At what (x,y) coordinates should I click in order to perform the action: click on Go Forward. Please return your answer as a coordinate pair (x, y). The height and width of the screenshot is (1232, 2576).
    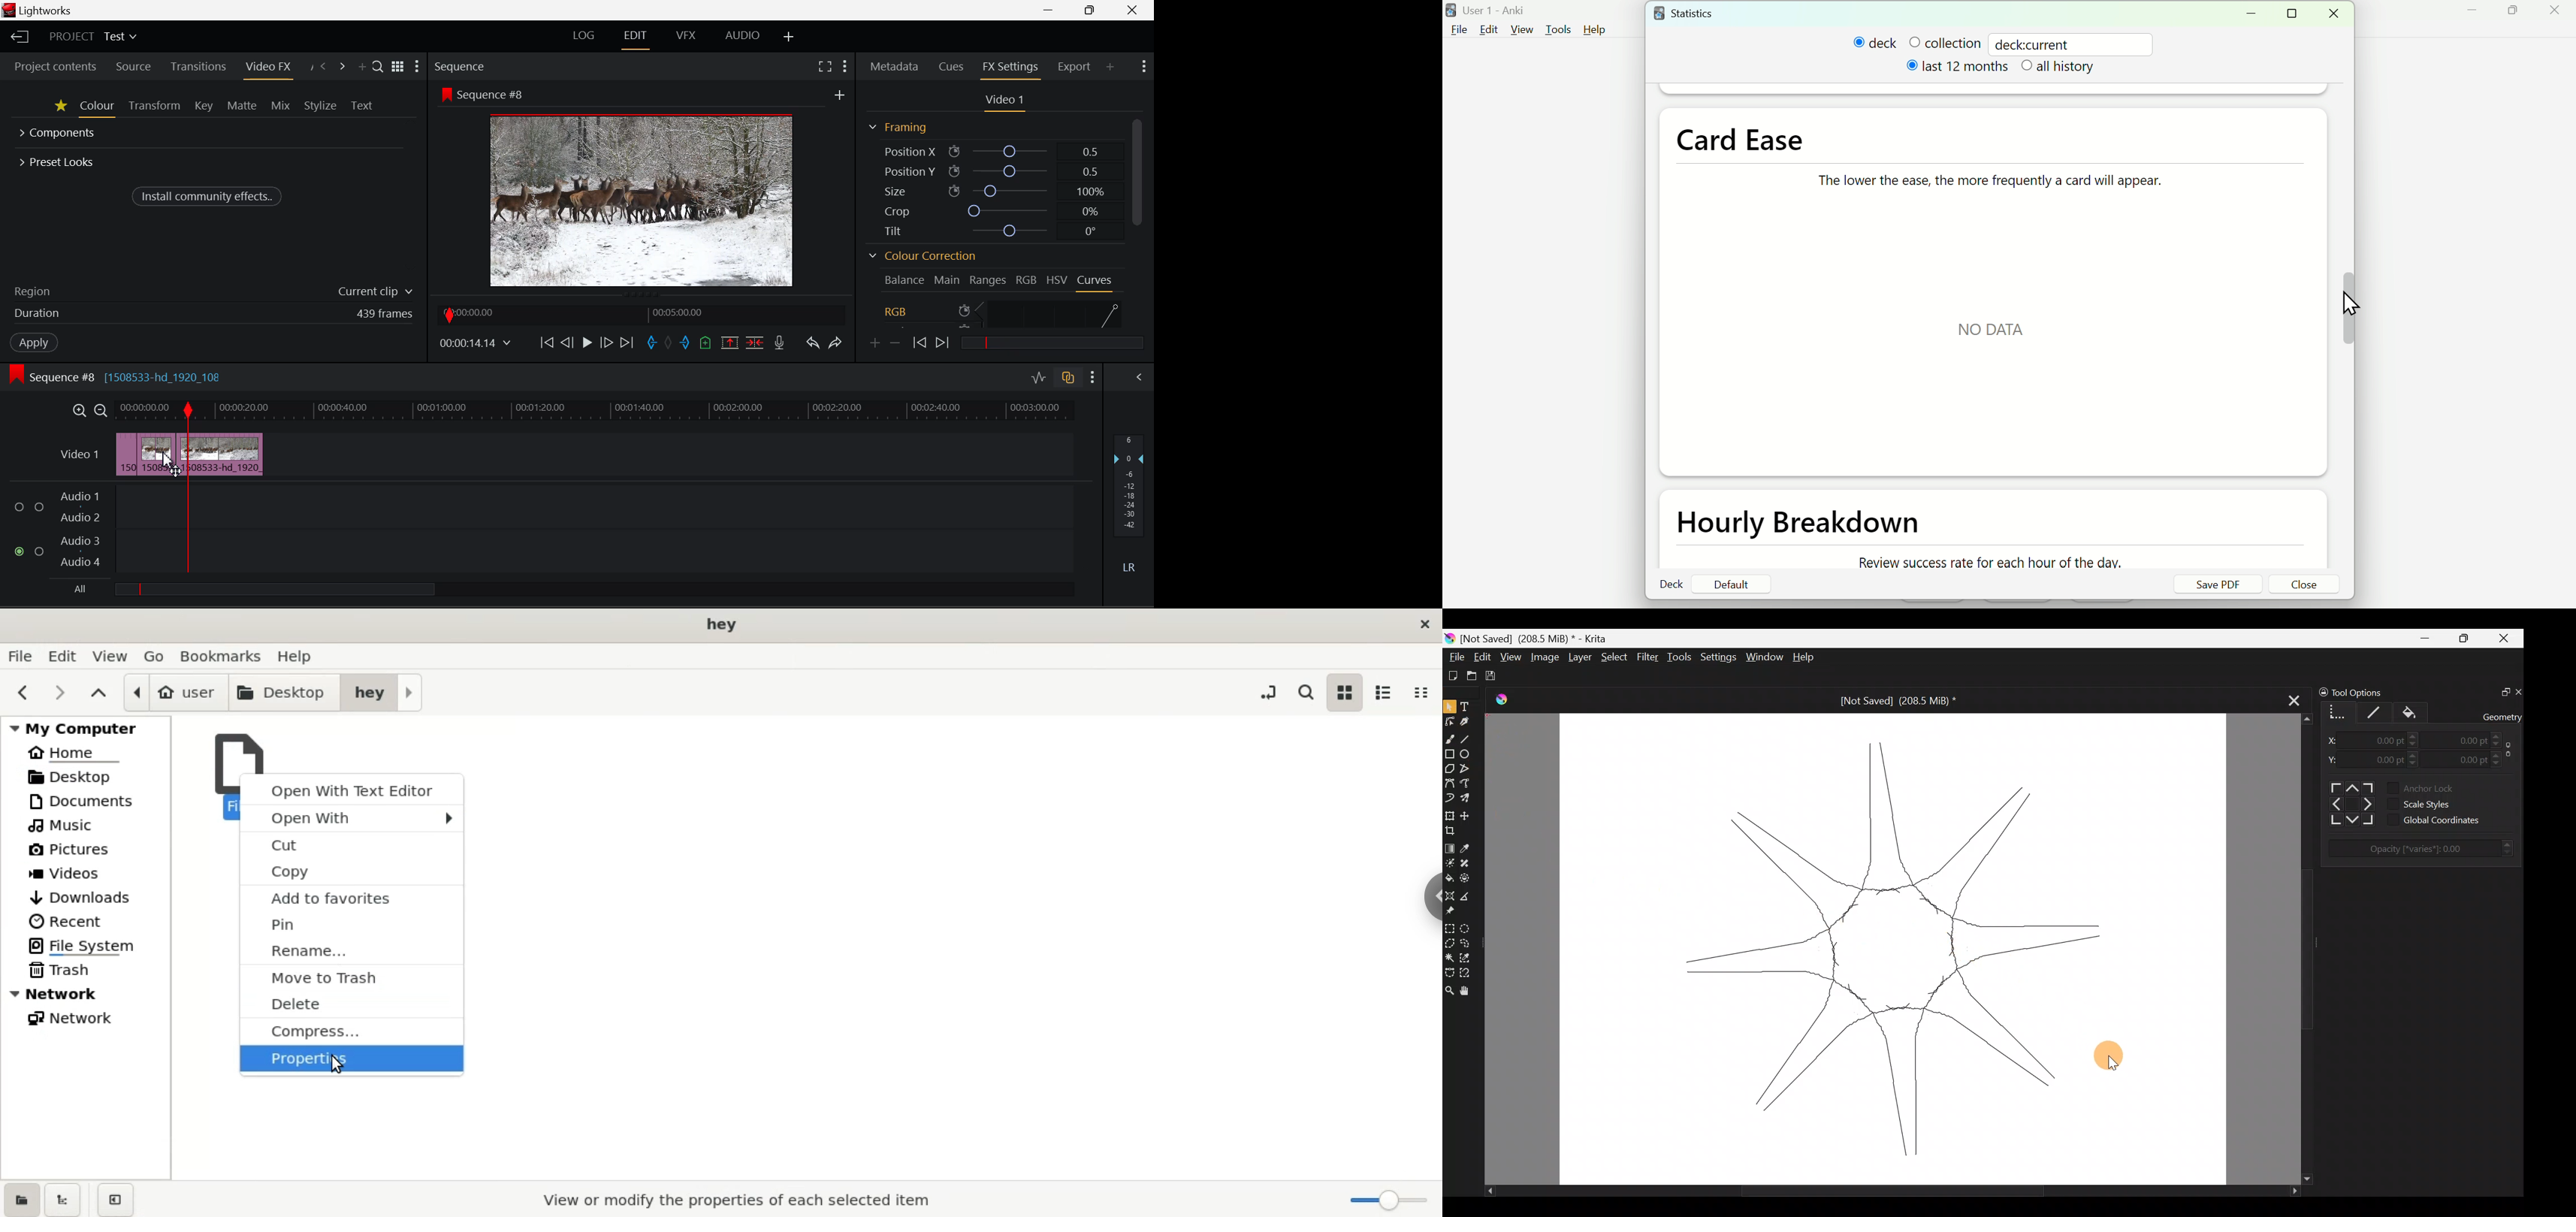
    Looking at the image, I should click on (609, 342).